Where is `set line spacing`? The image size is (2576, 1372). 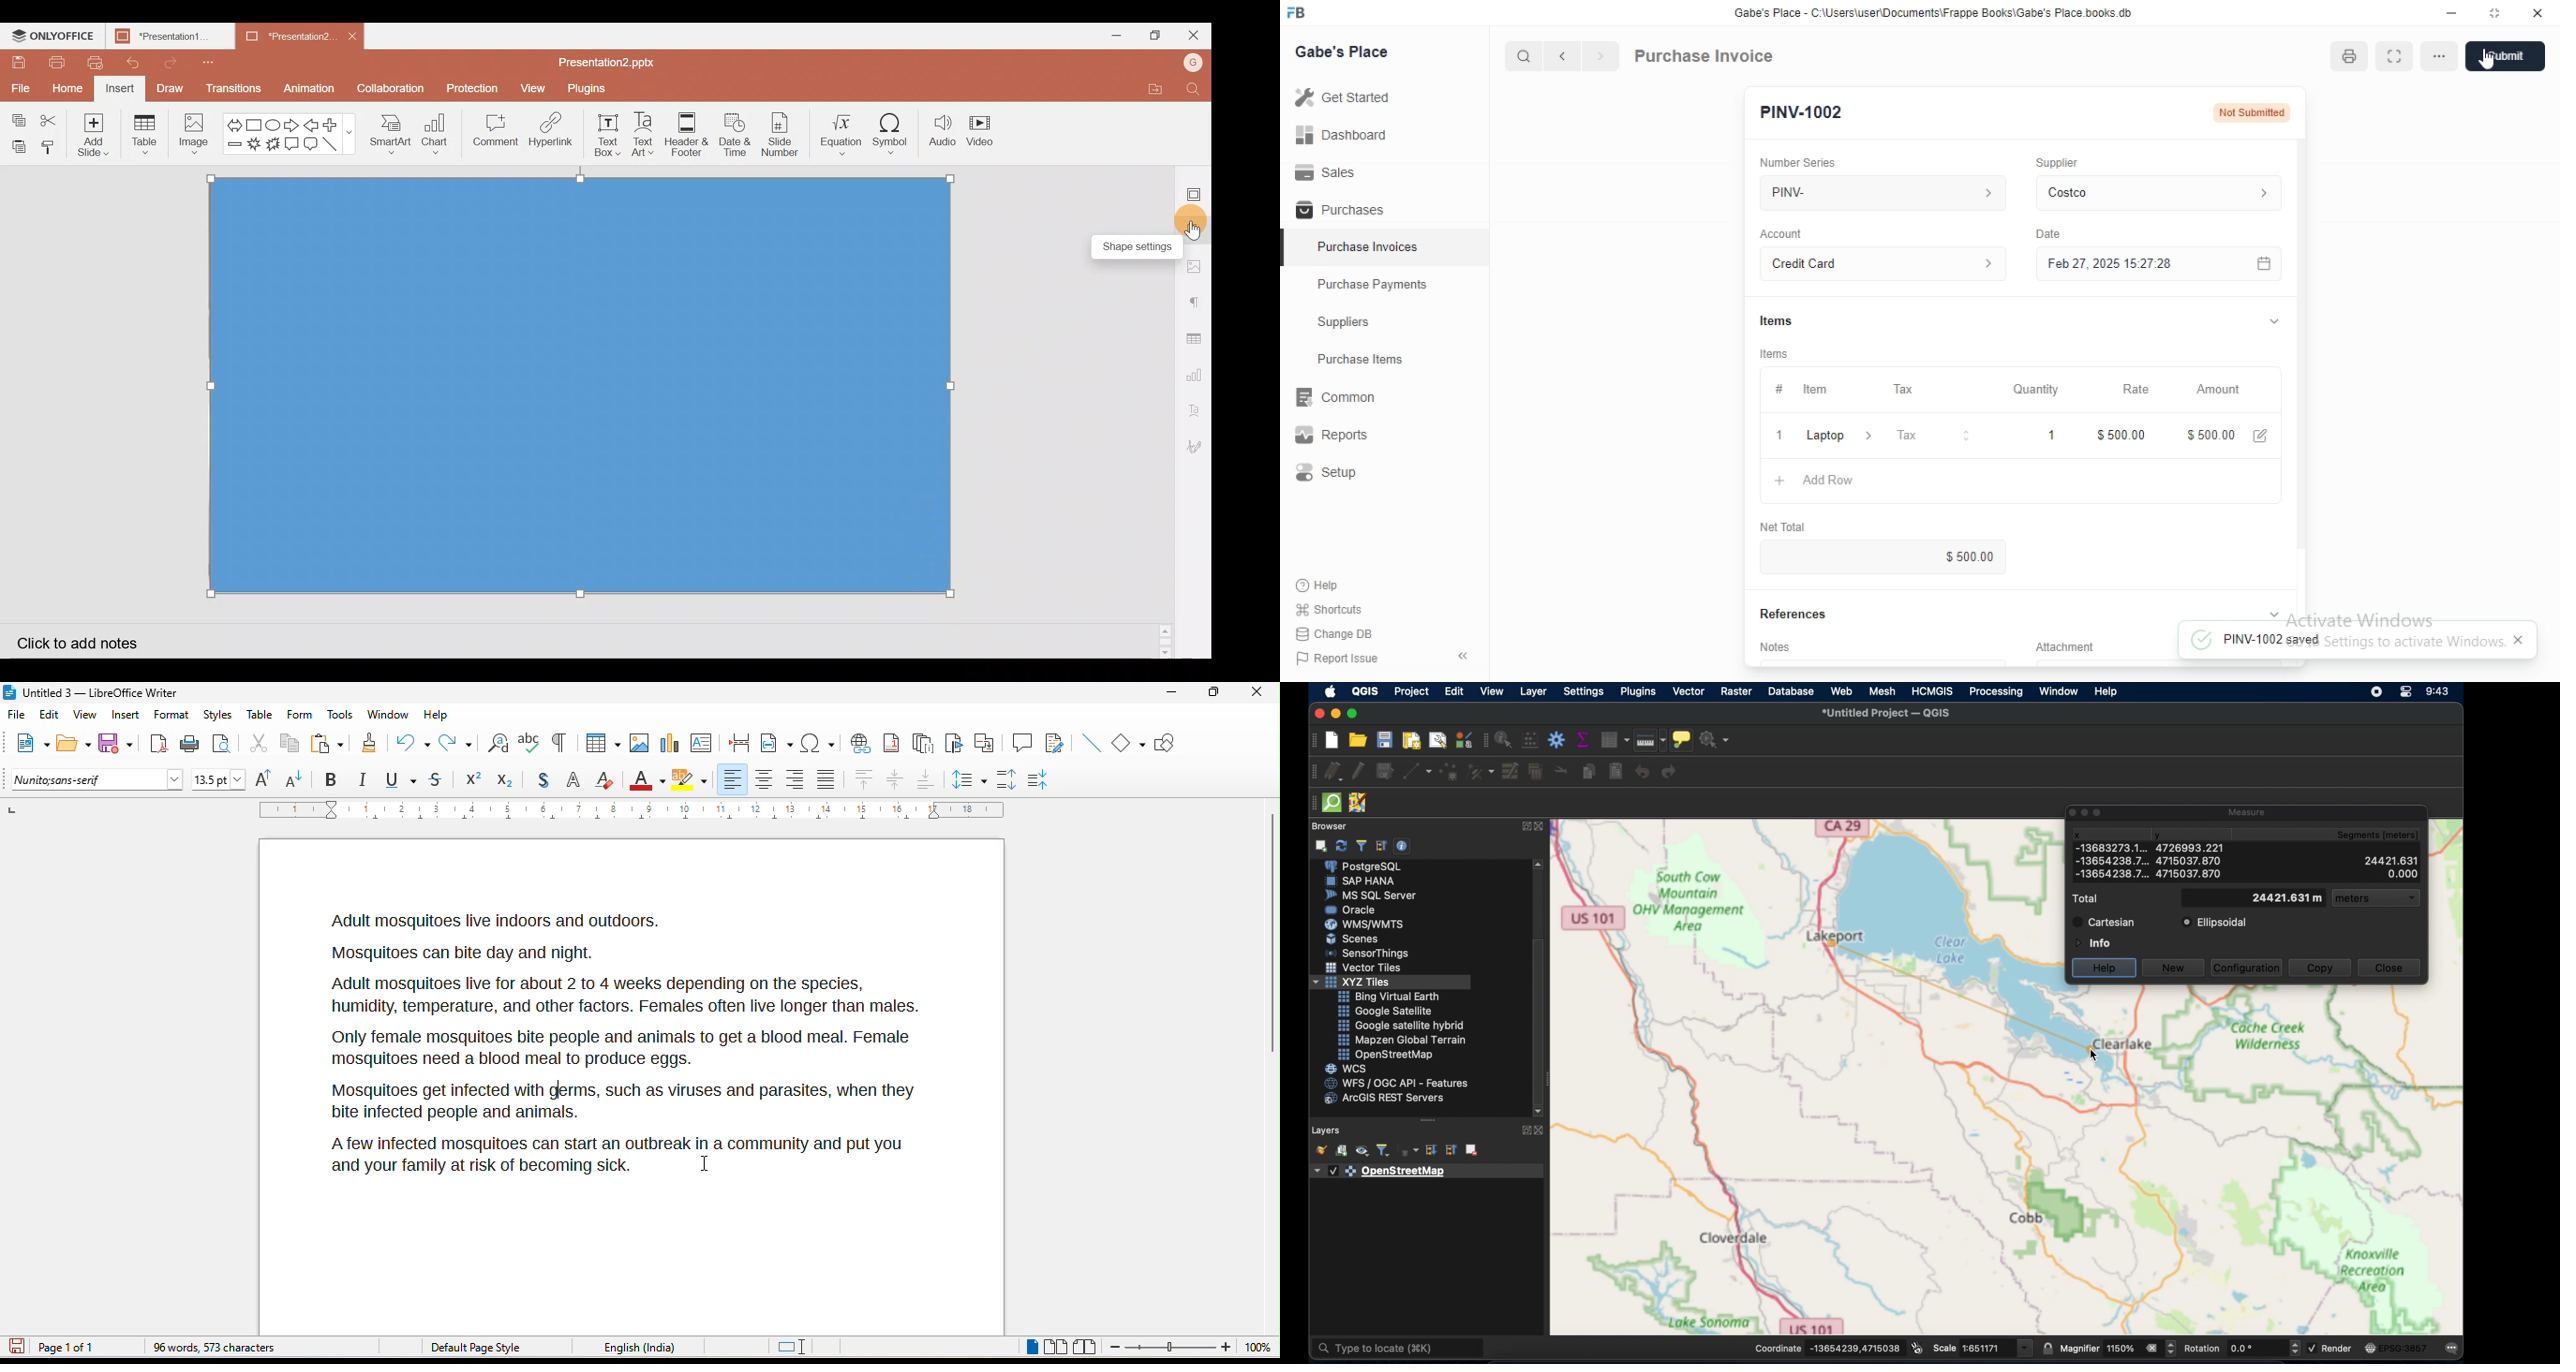 set line spacing is located at coordinates (970, 779).